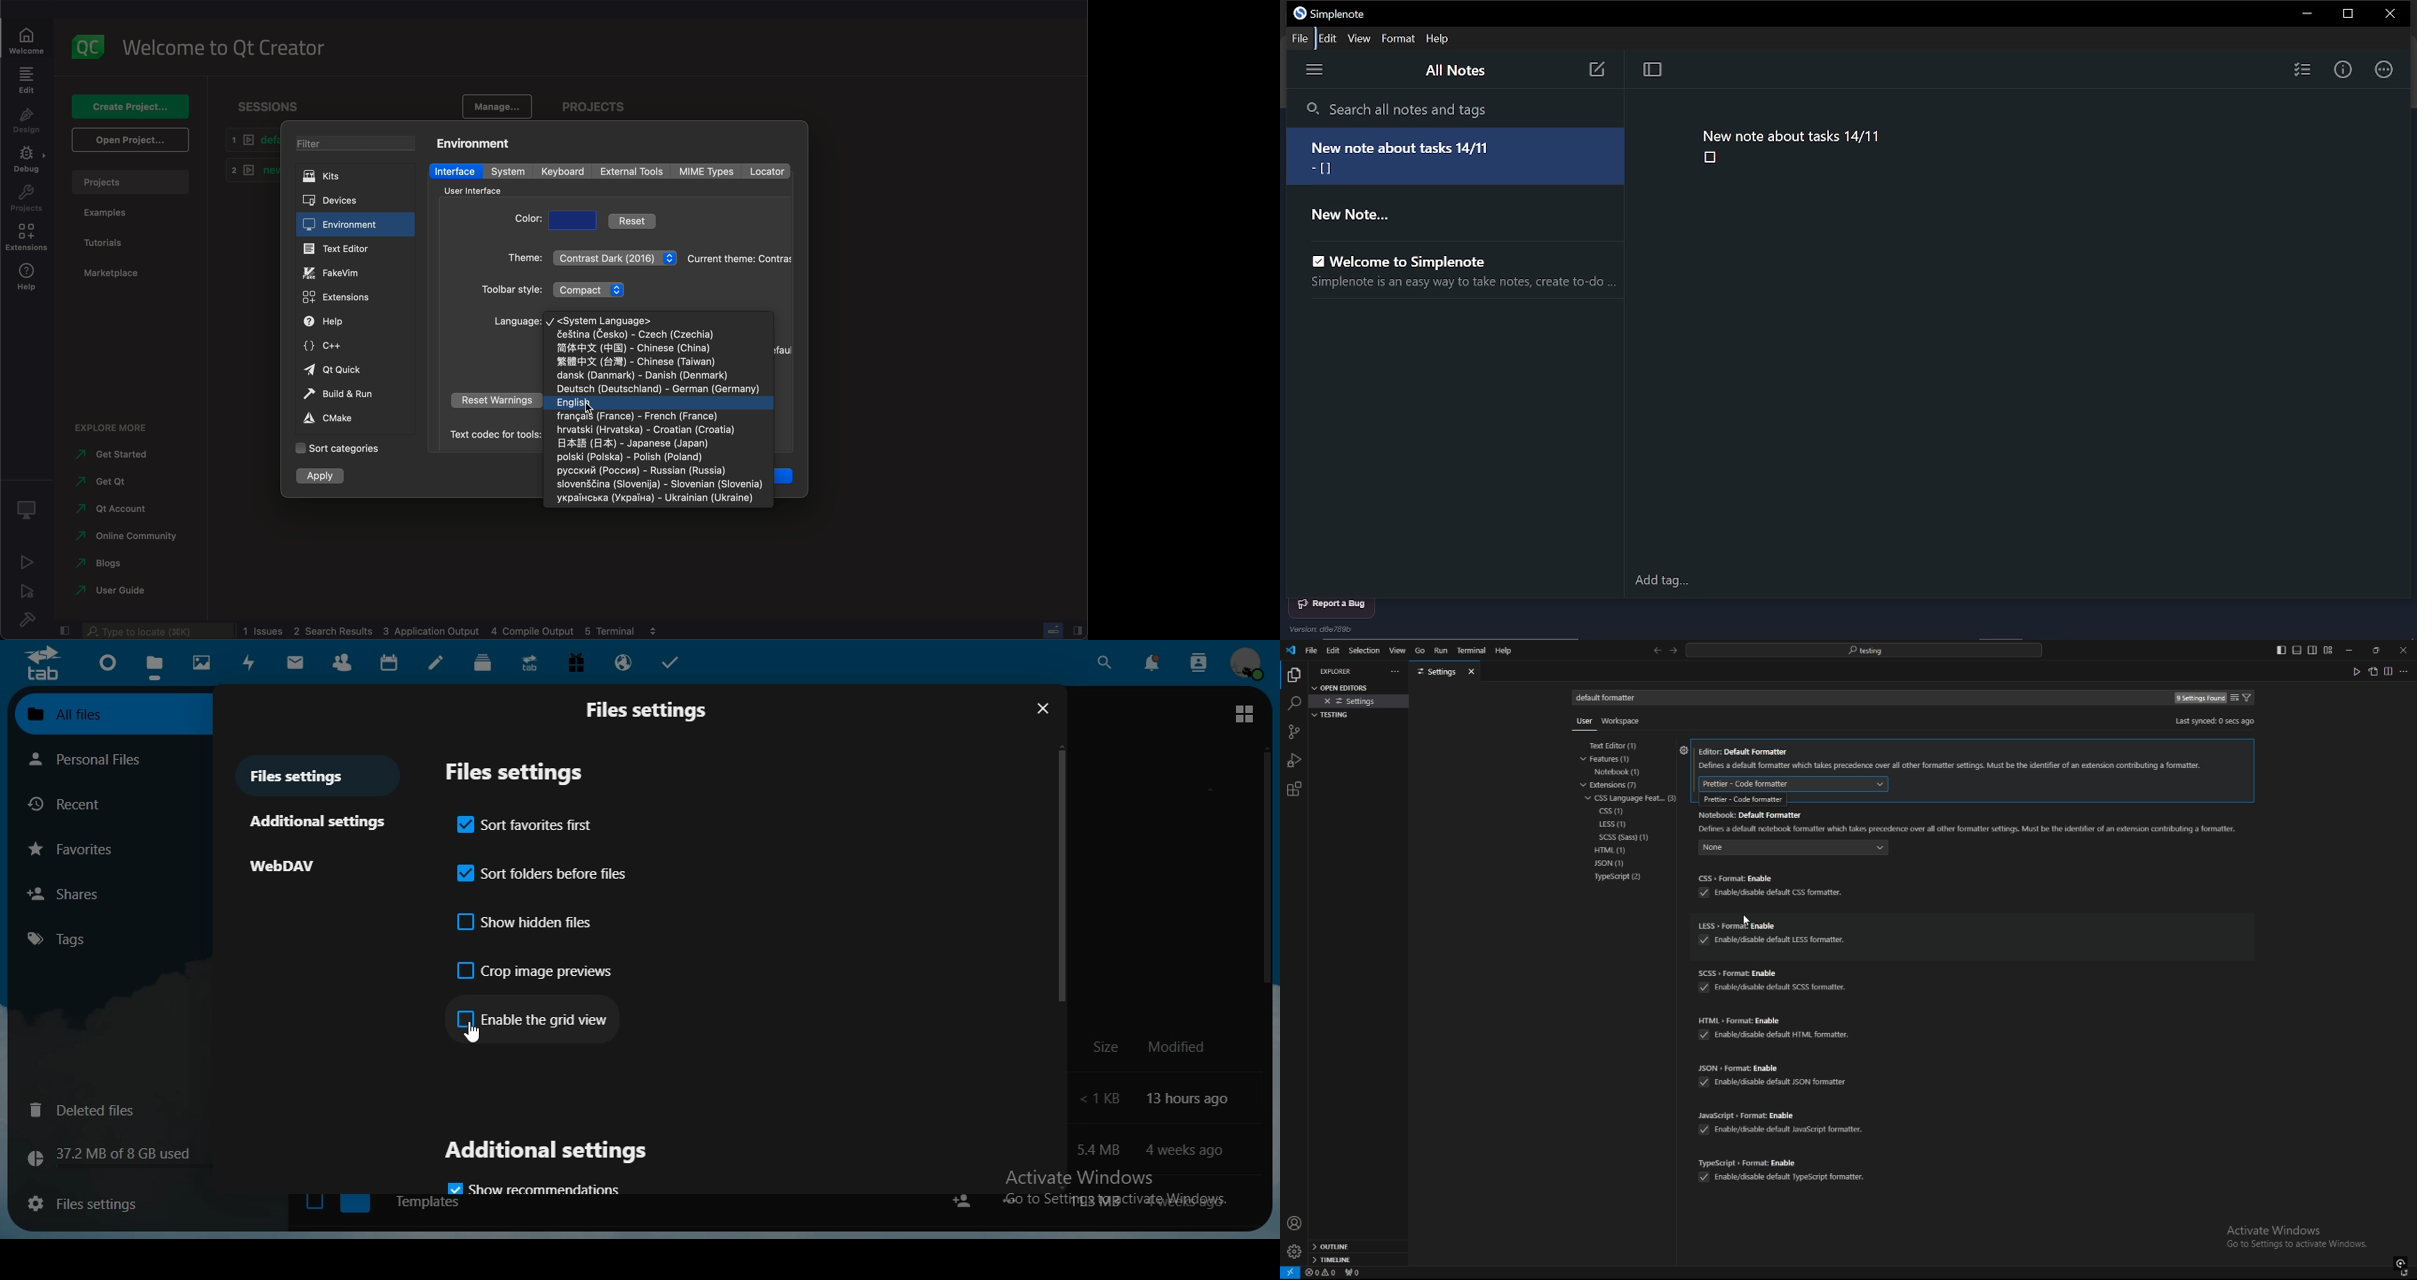  Describe the element at coordinates (389, 662) in the screenshot. I see `calendar` at that location.